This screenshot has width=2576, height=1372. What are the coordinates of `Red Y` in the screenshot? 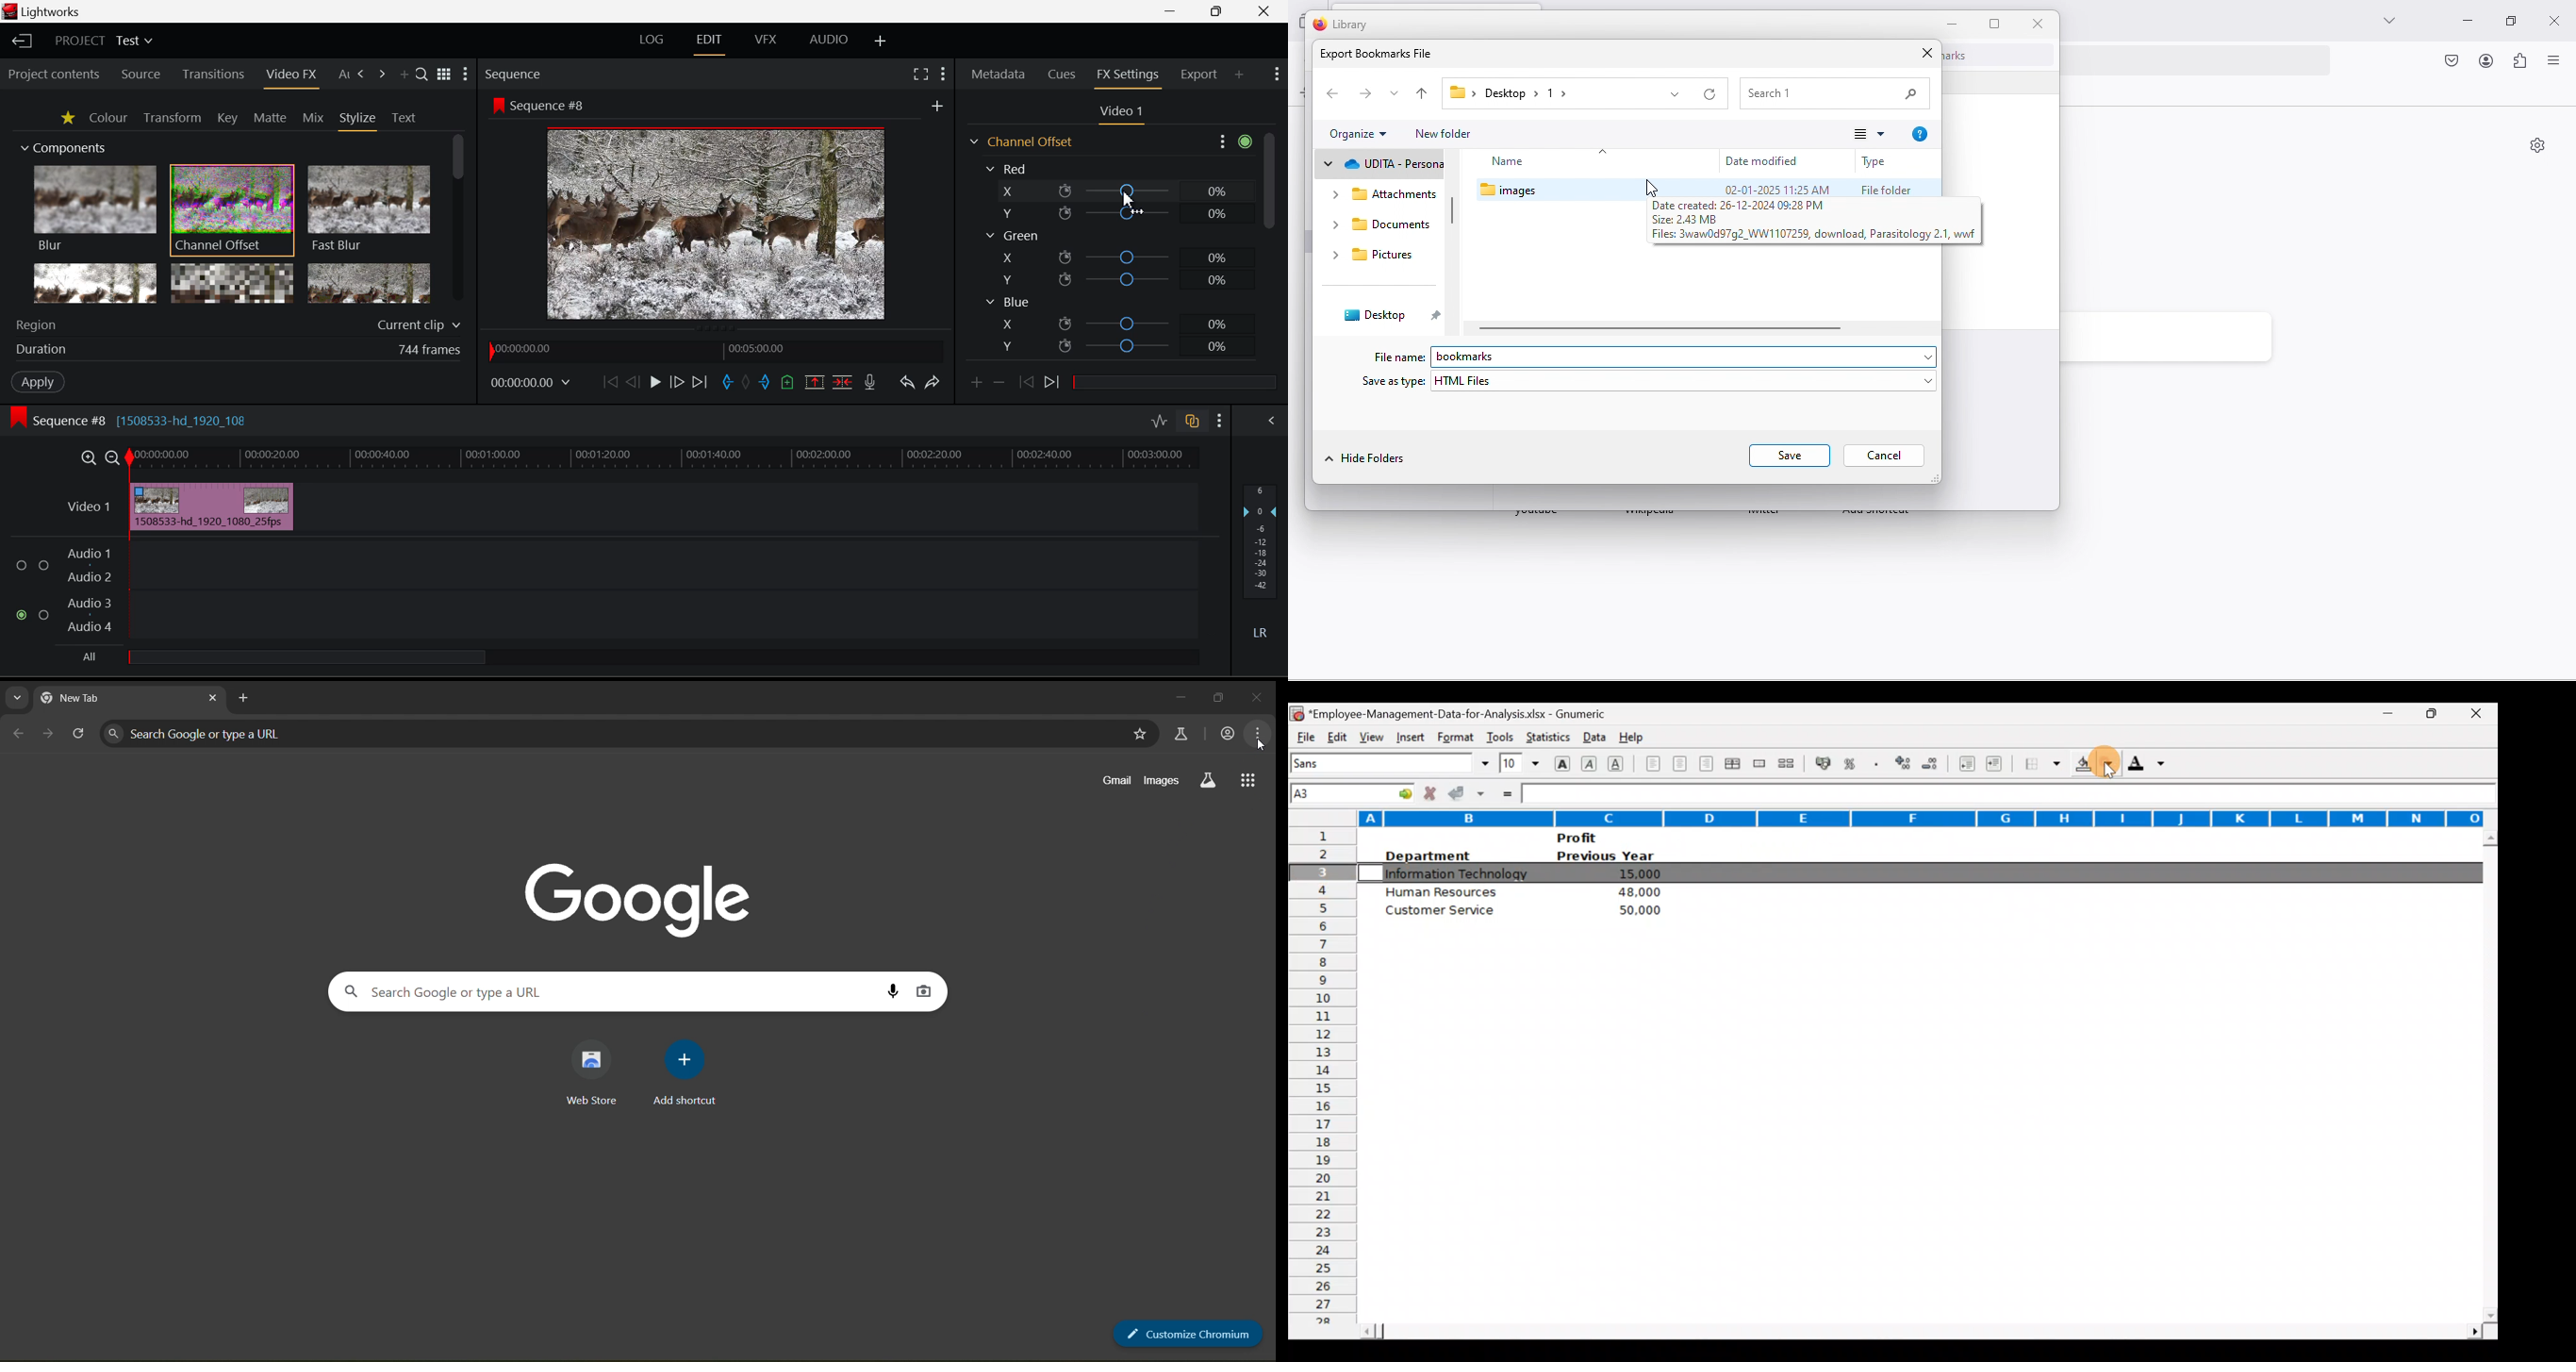 It's located at (1112, 213).